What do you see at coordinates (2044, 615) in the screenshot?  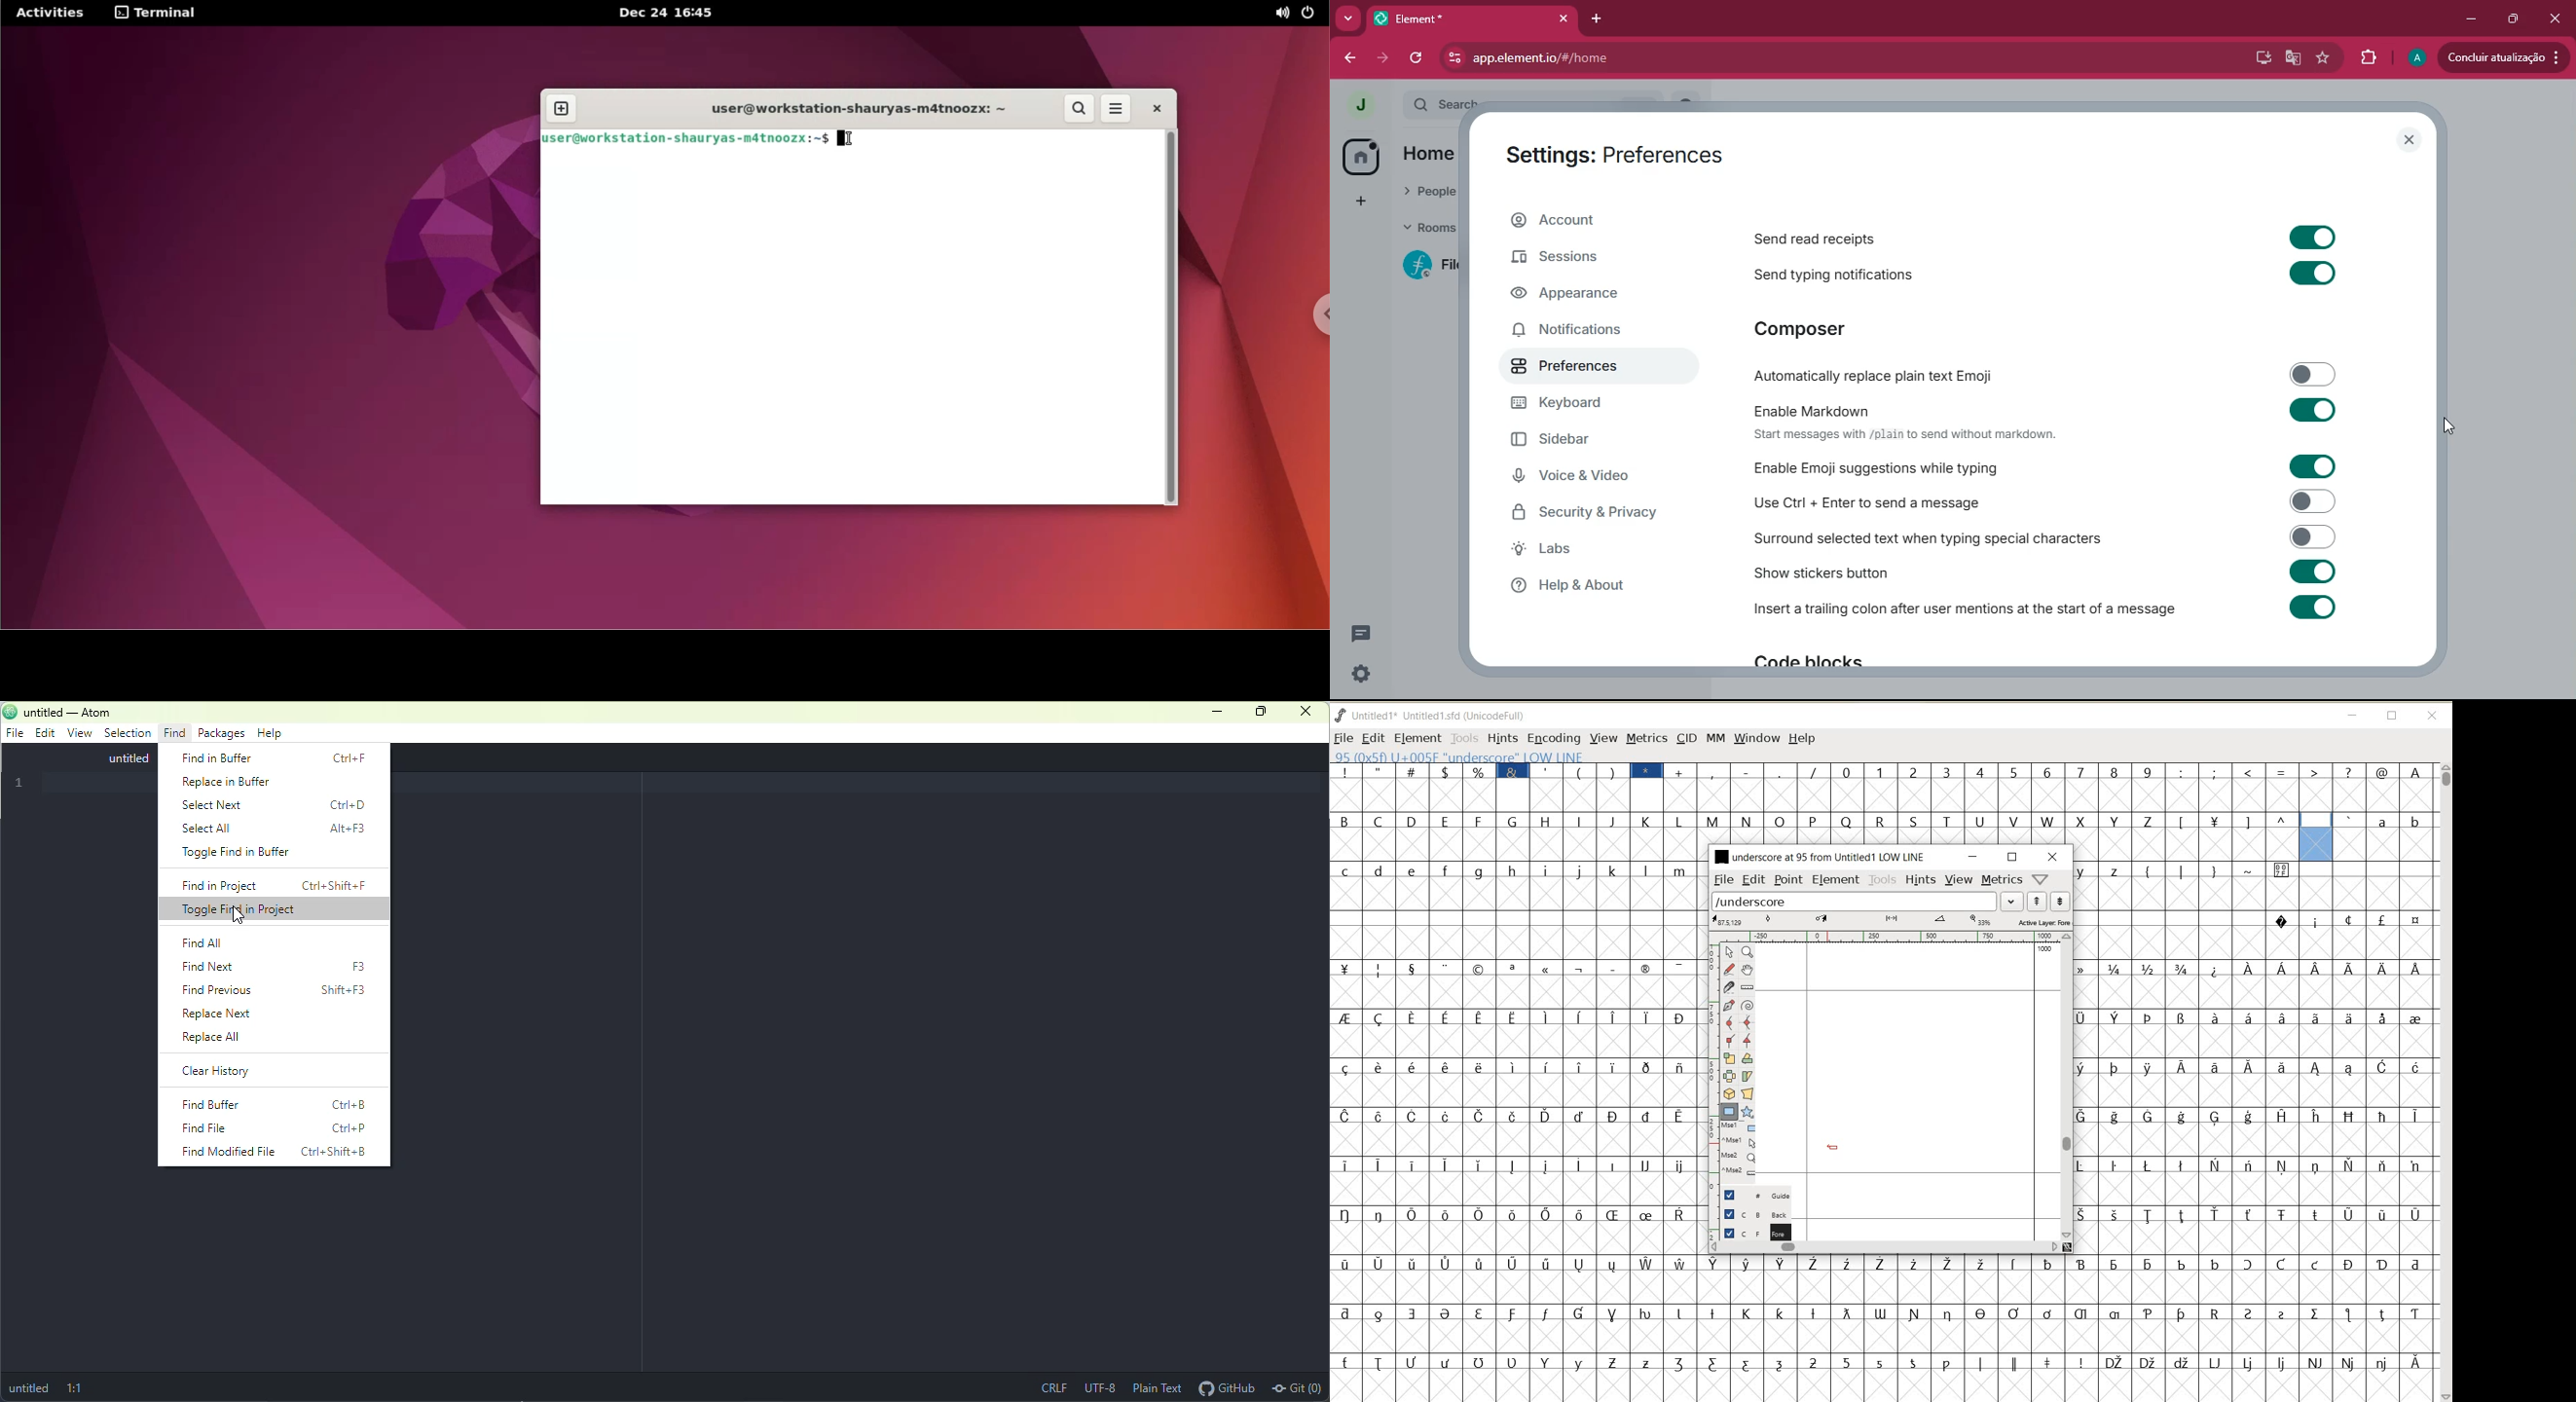 I see `Insert a trailing colon after user mentions at the start of a message` at bounding box center [2044, 615].